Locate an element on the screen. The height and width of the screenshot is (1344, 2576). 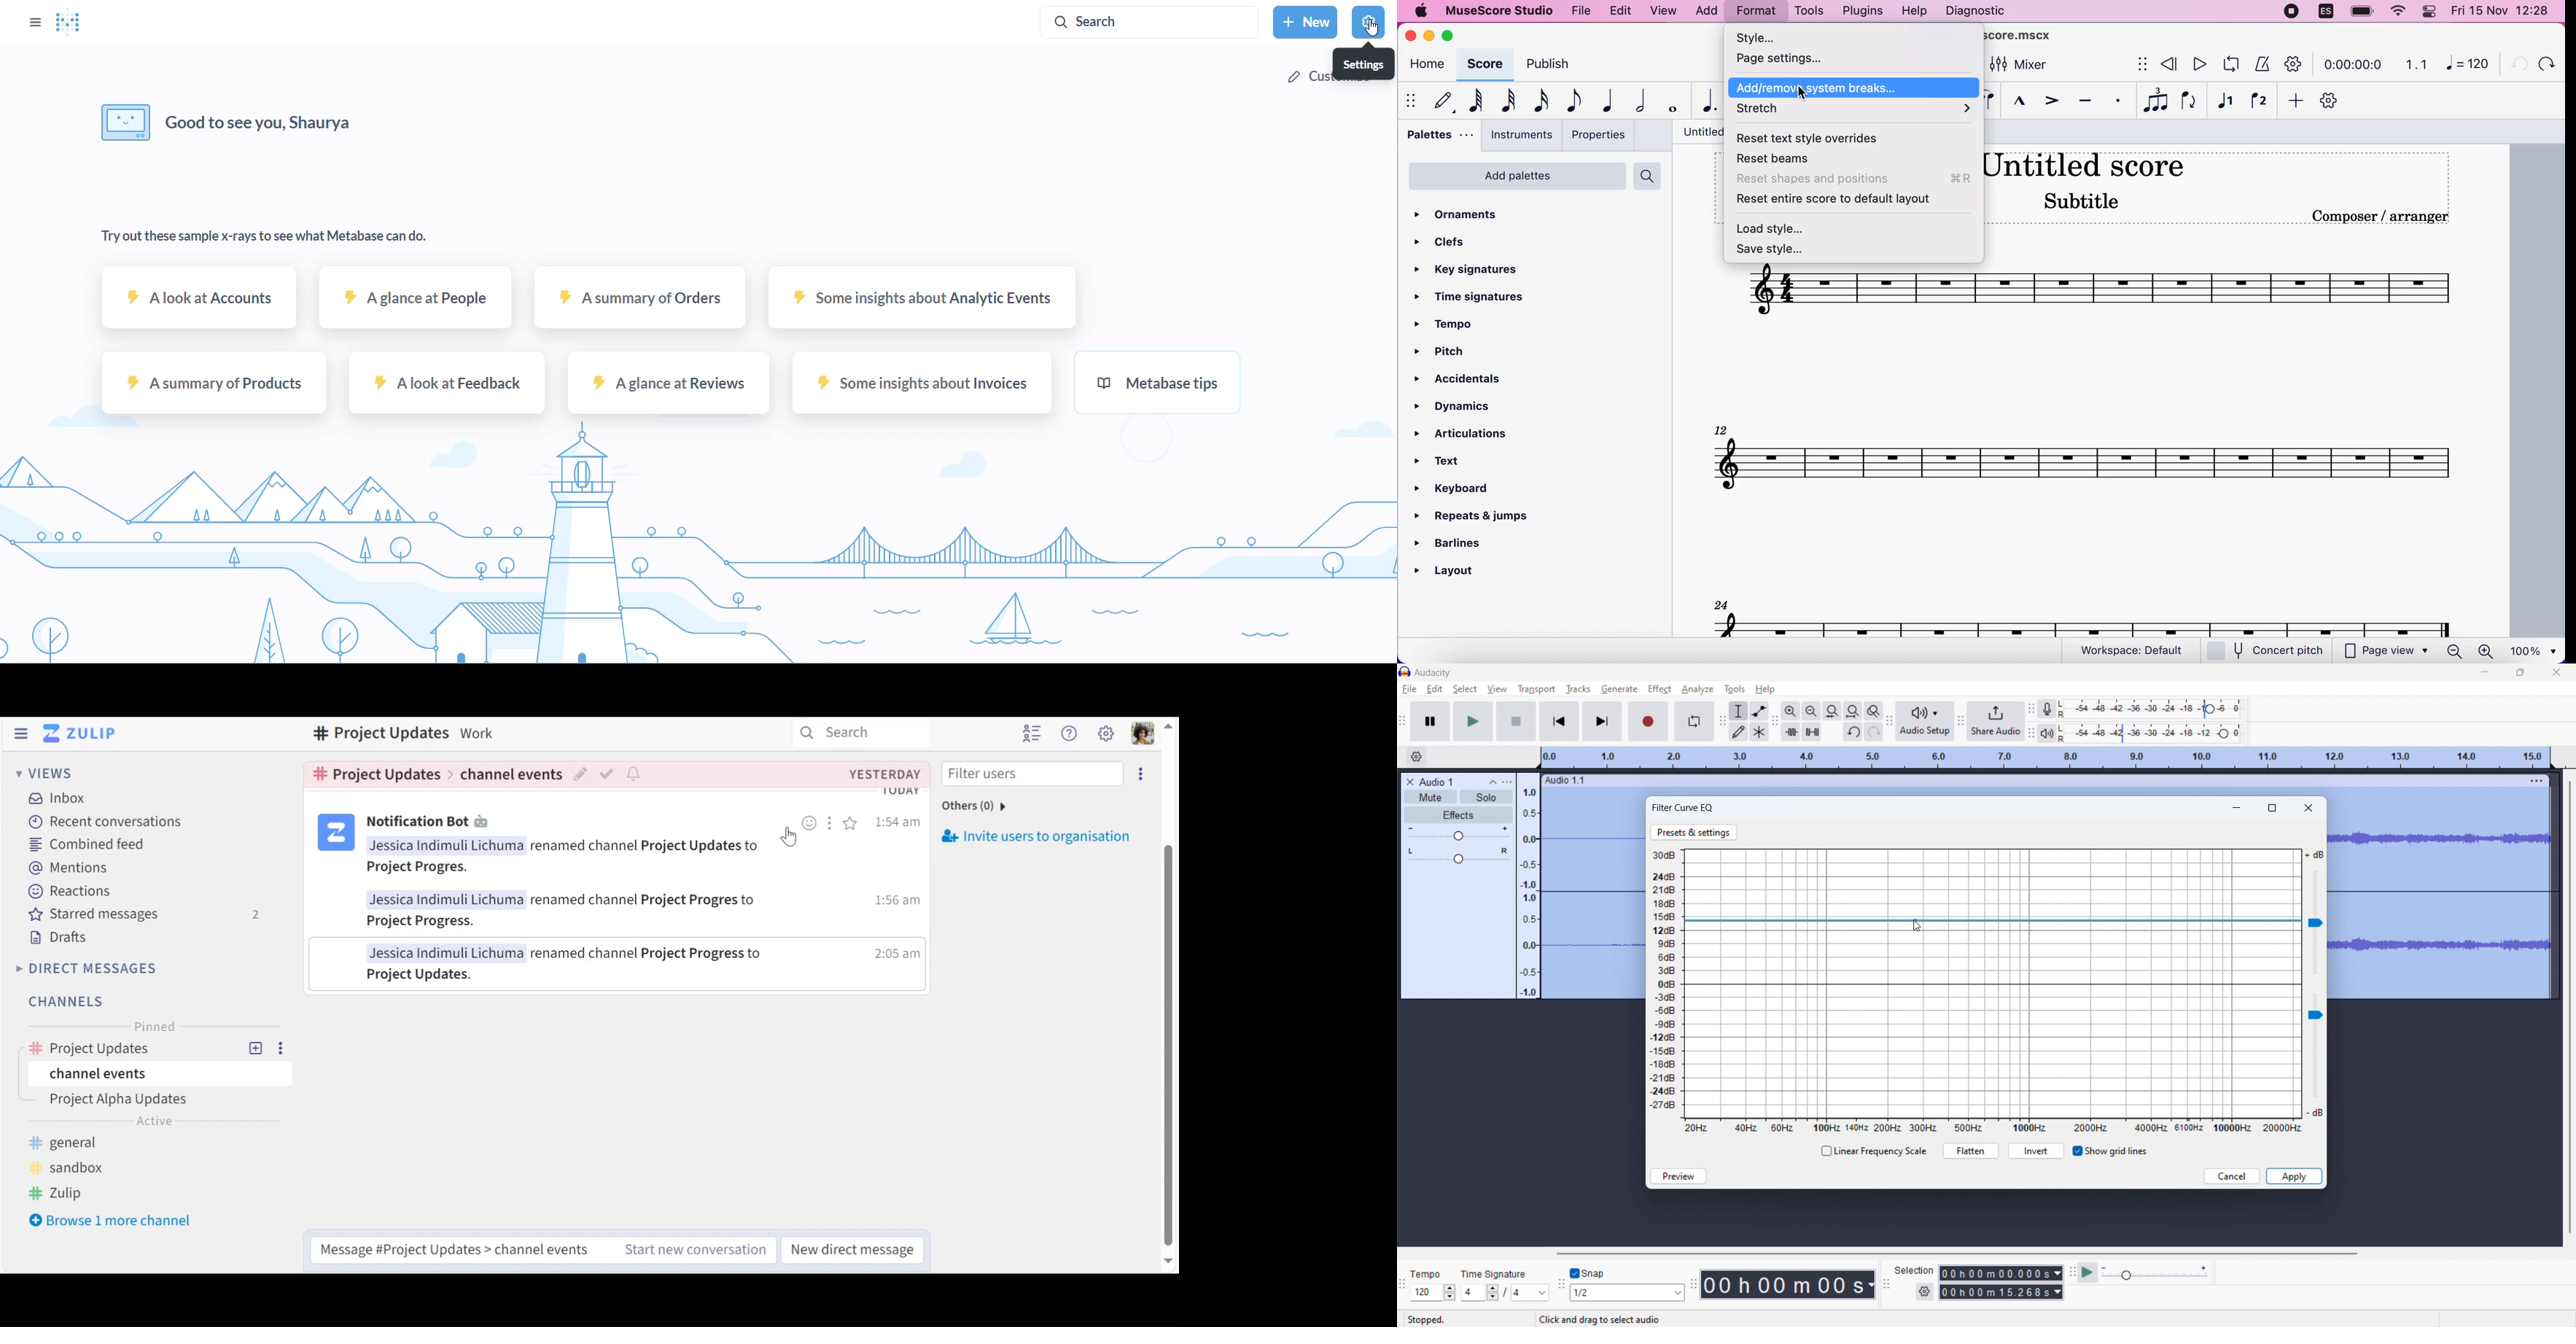
120 (select tempo ) is located at coordinates (1433, 1293).